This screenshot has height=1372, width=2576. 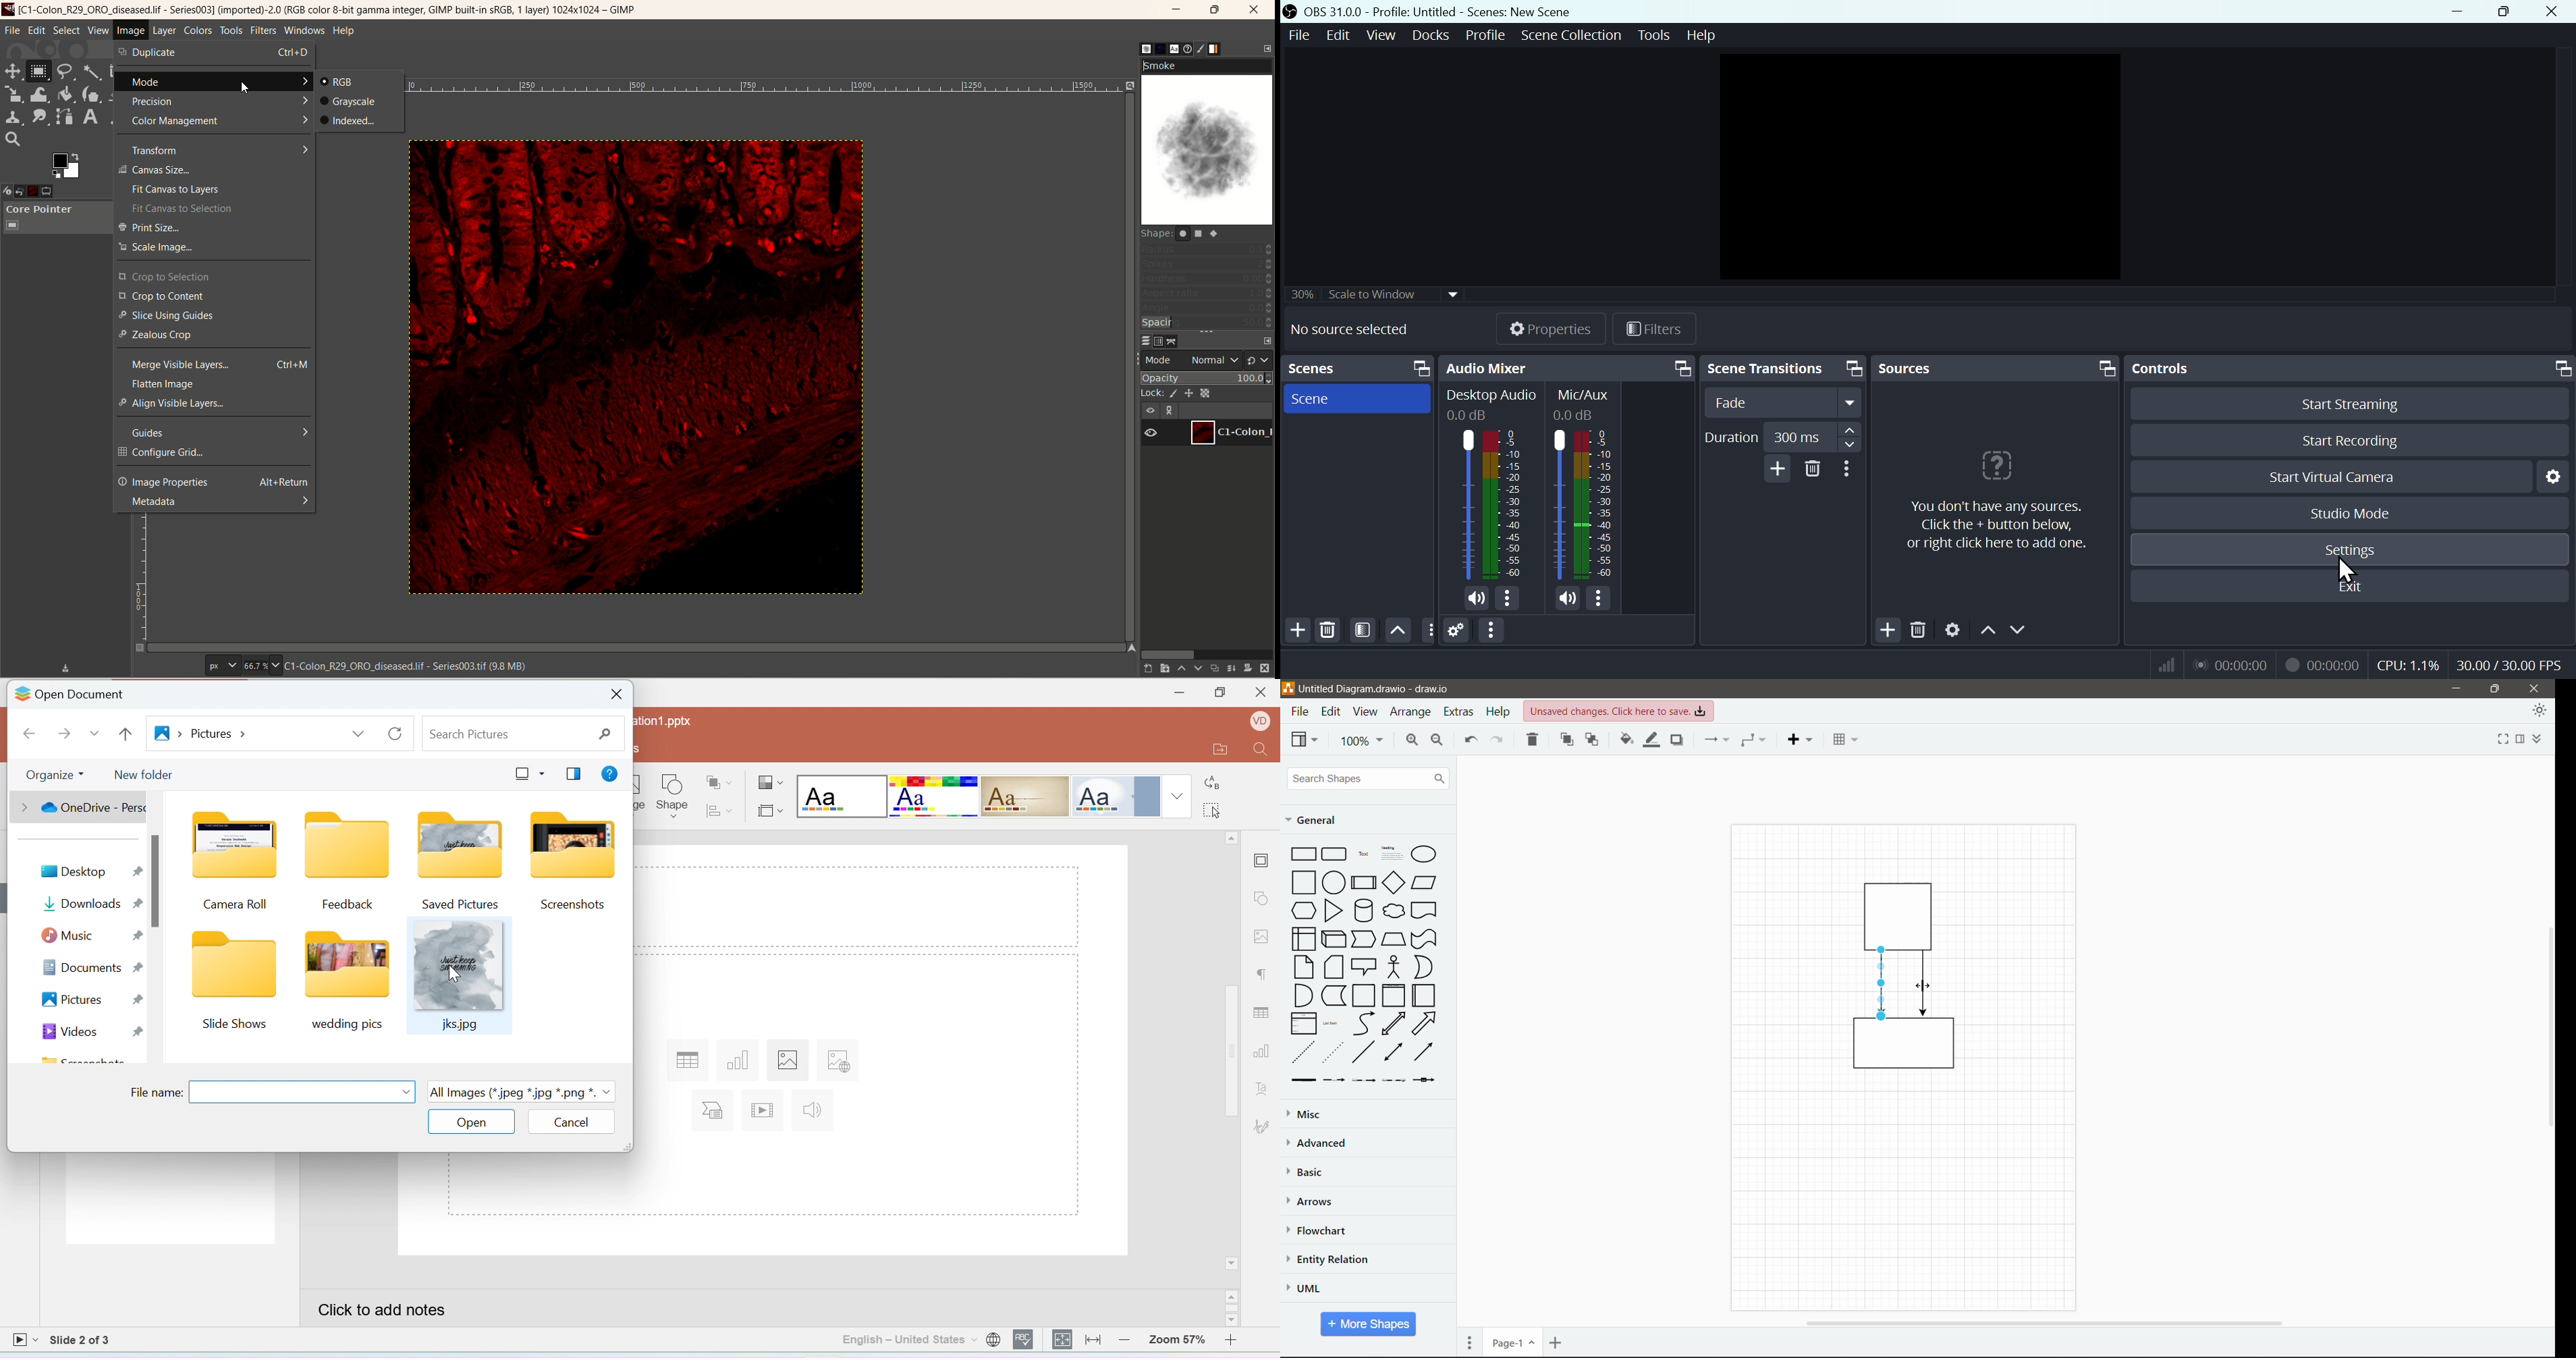 What do you see at coordinates (1584, 404) in the screenshot?
I see `Mic/Aus` at bounding box center [1584, 404].